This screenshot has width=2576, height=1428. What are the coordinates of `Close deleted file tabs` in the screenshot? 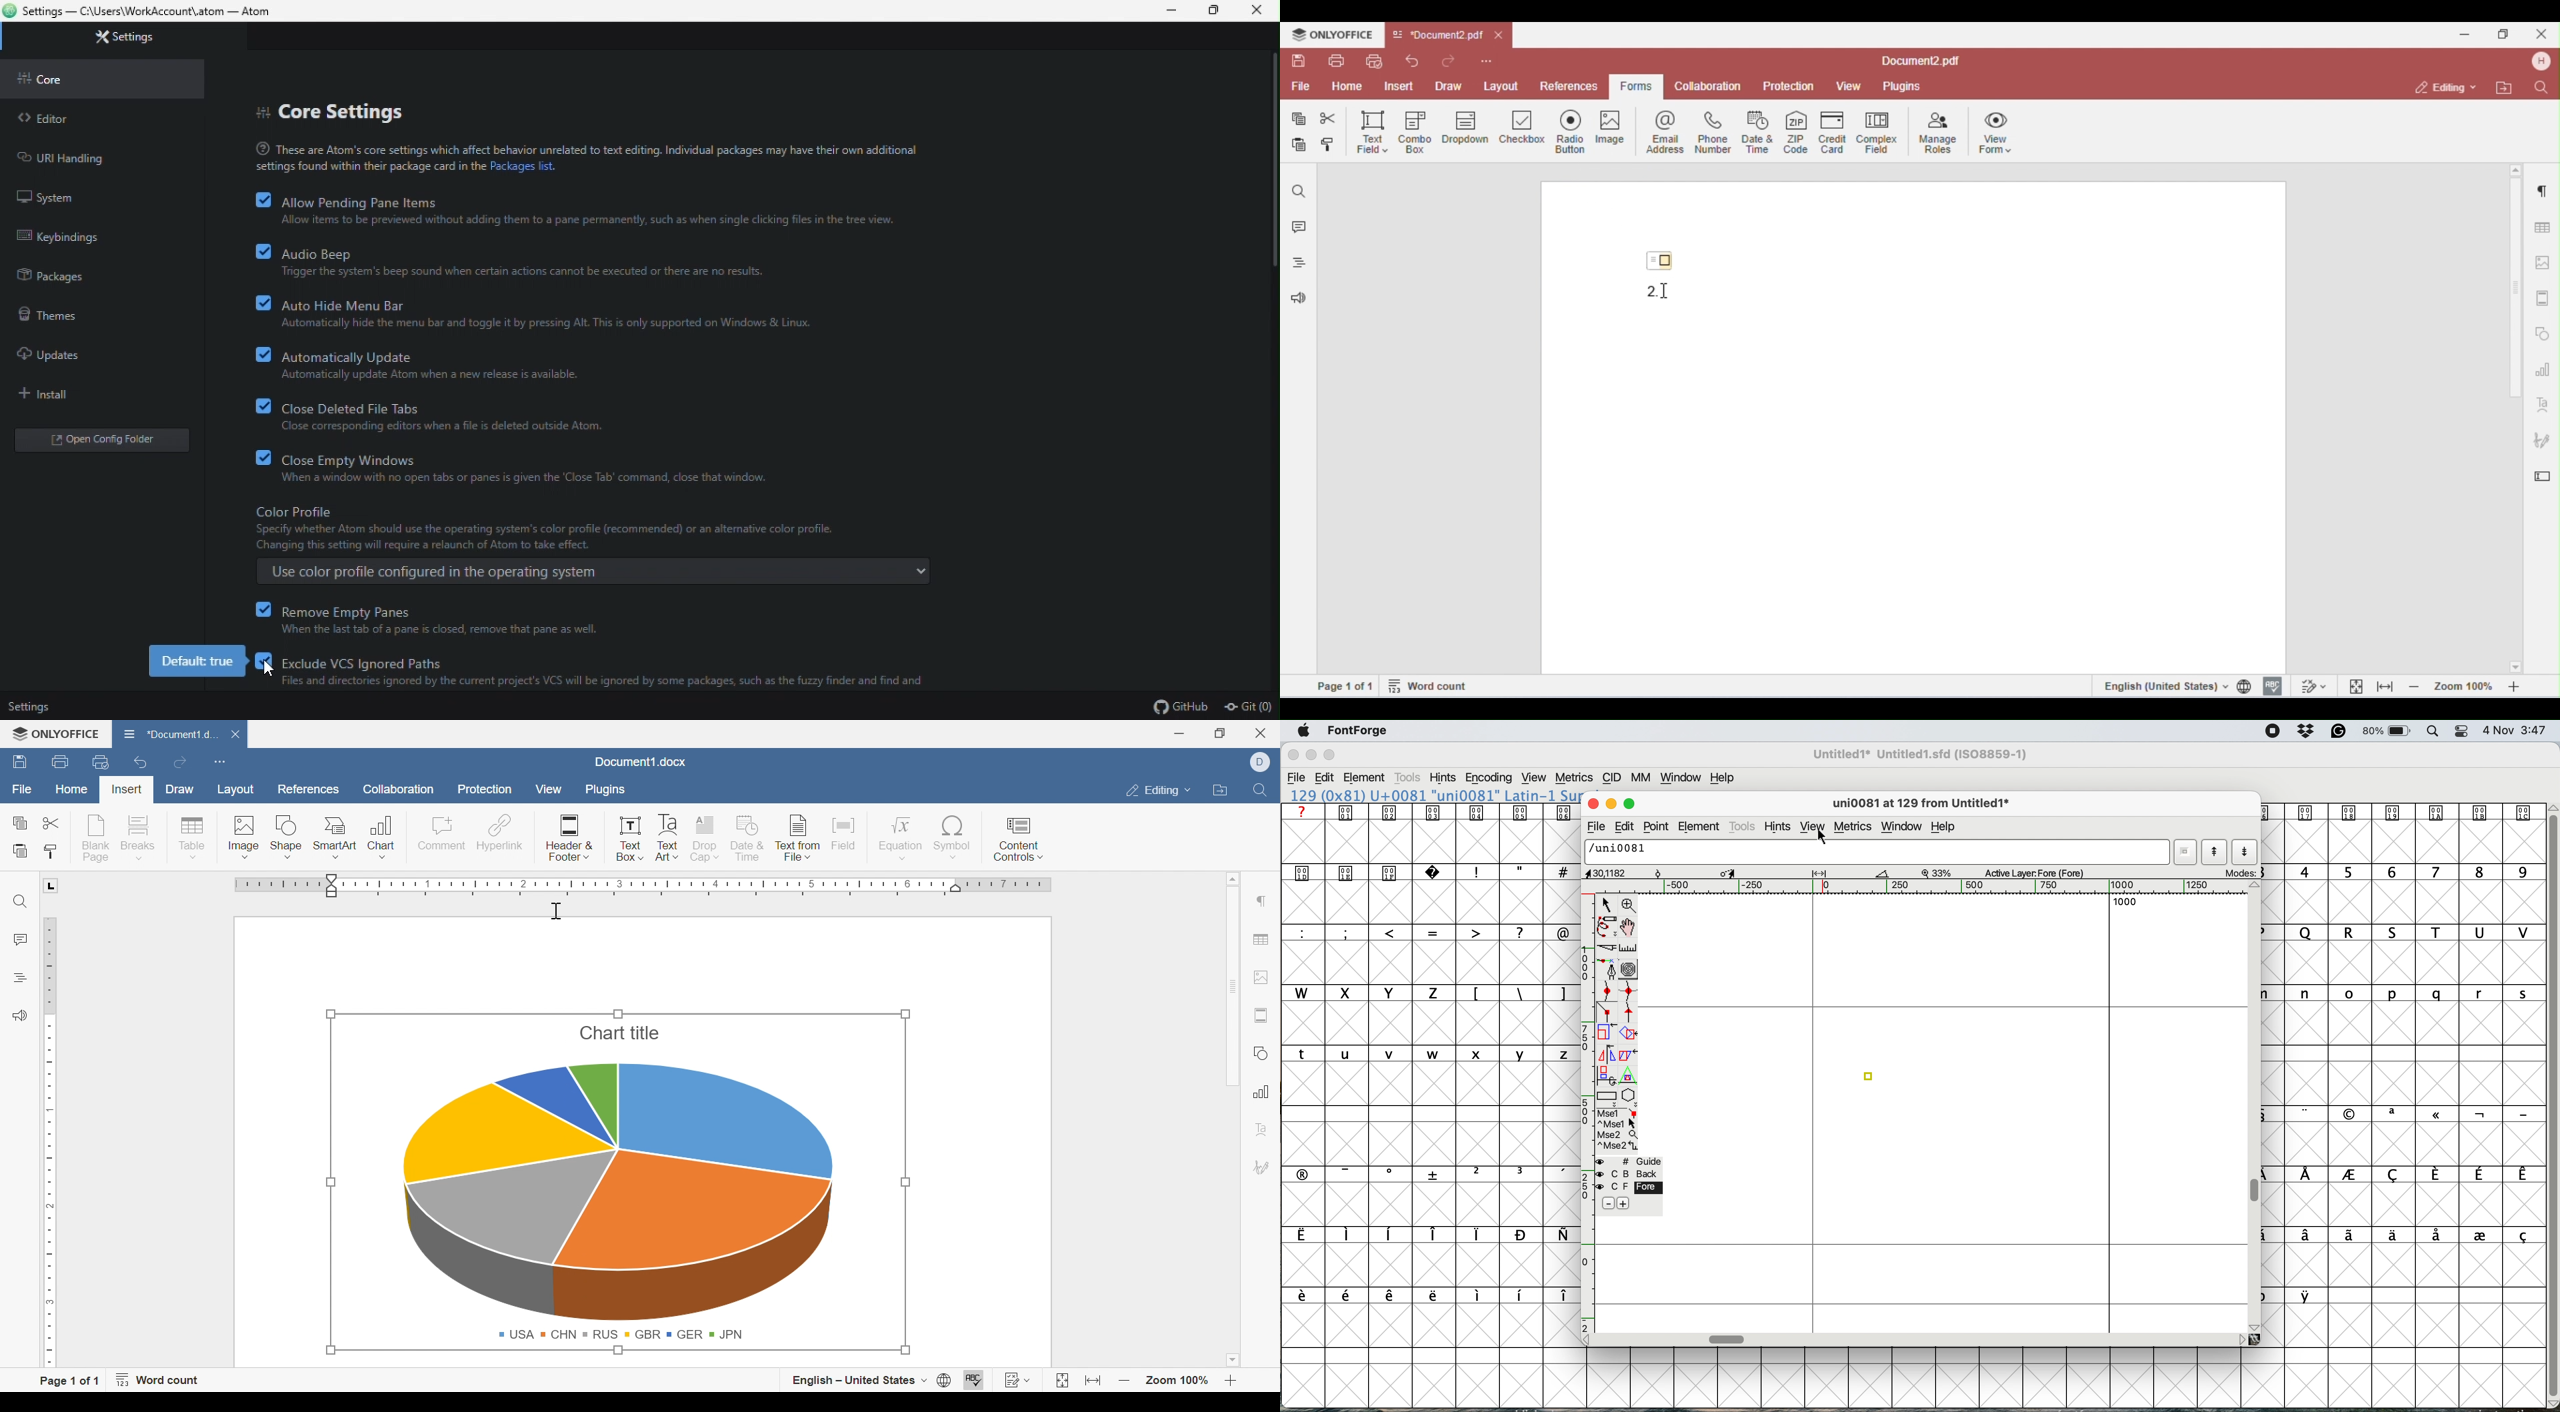 It's located at (588, 412).